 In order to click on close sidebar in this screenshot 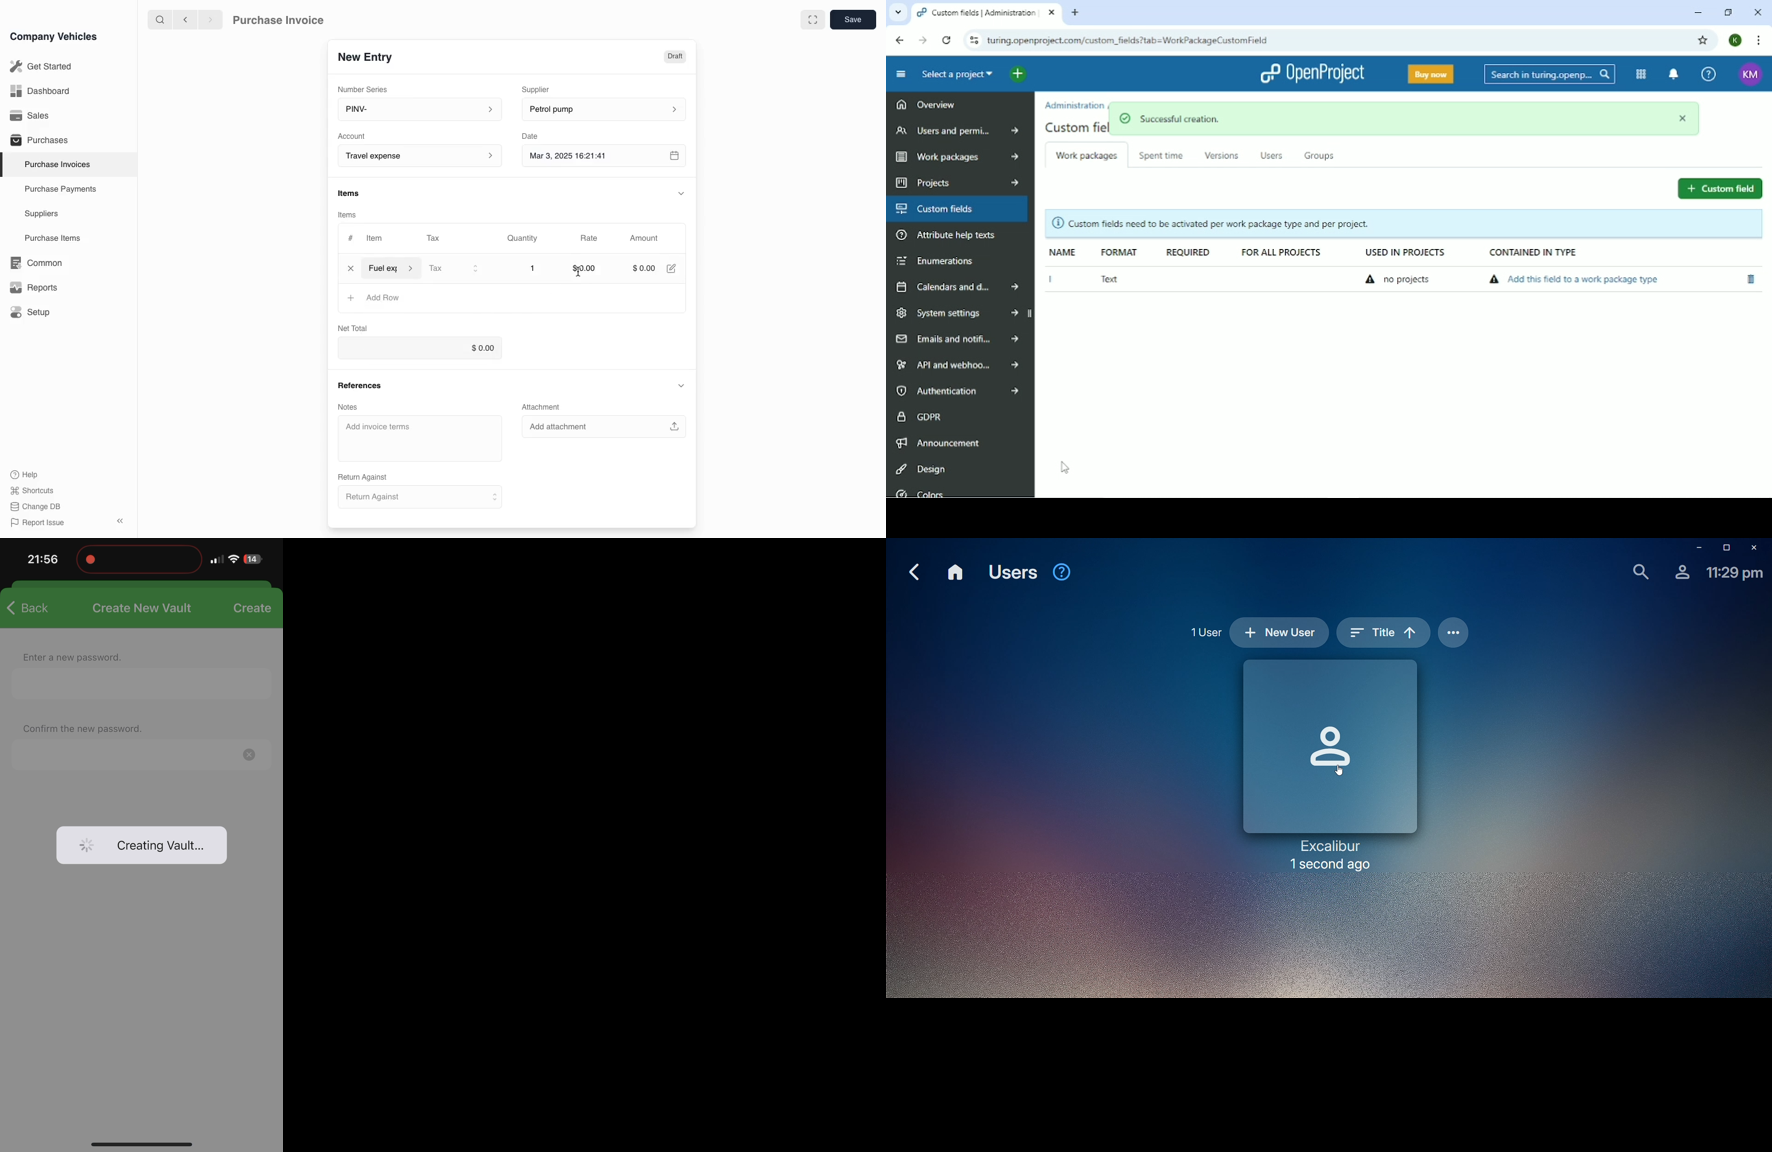, I will do `click(121, 521)`.